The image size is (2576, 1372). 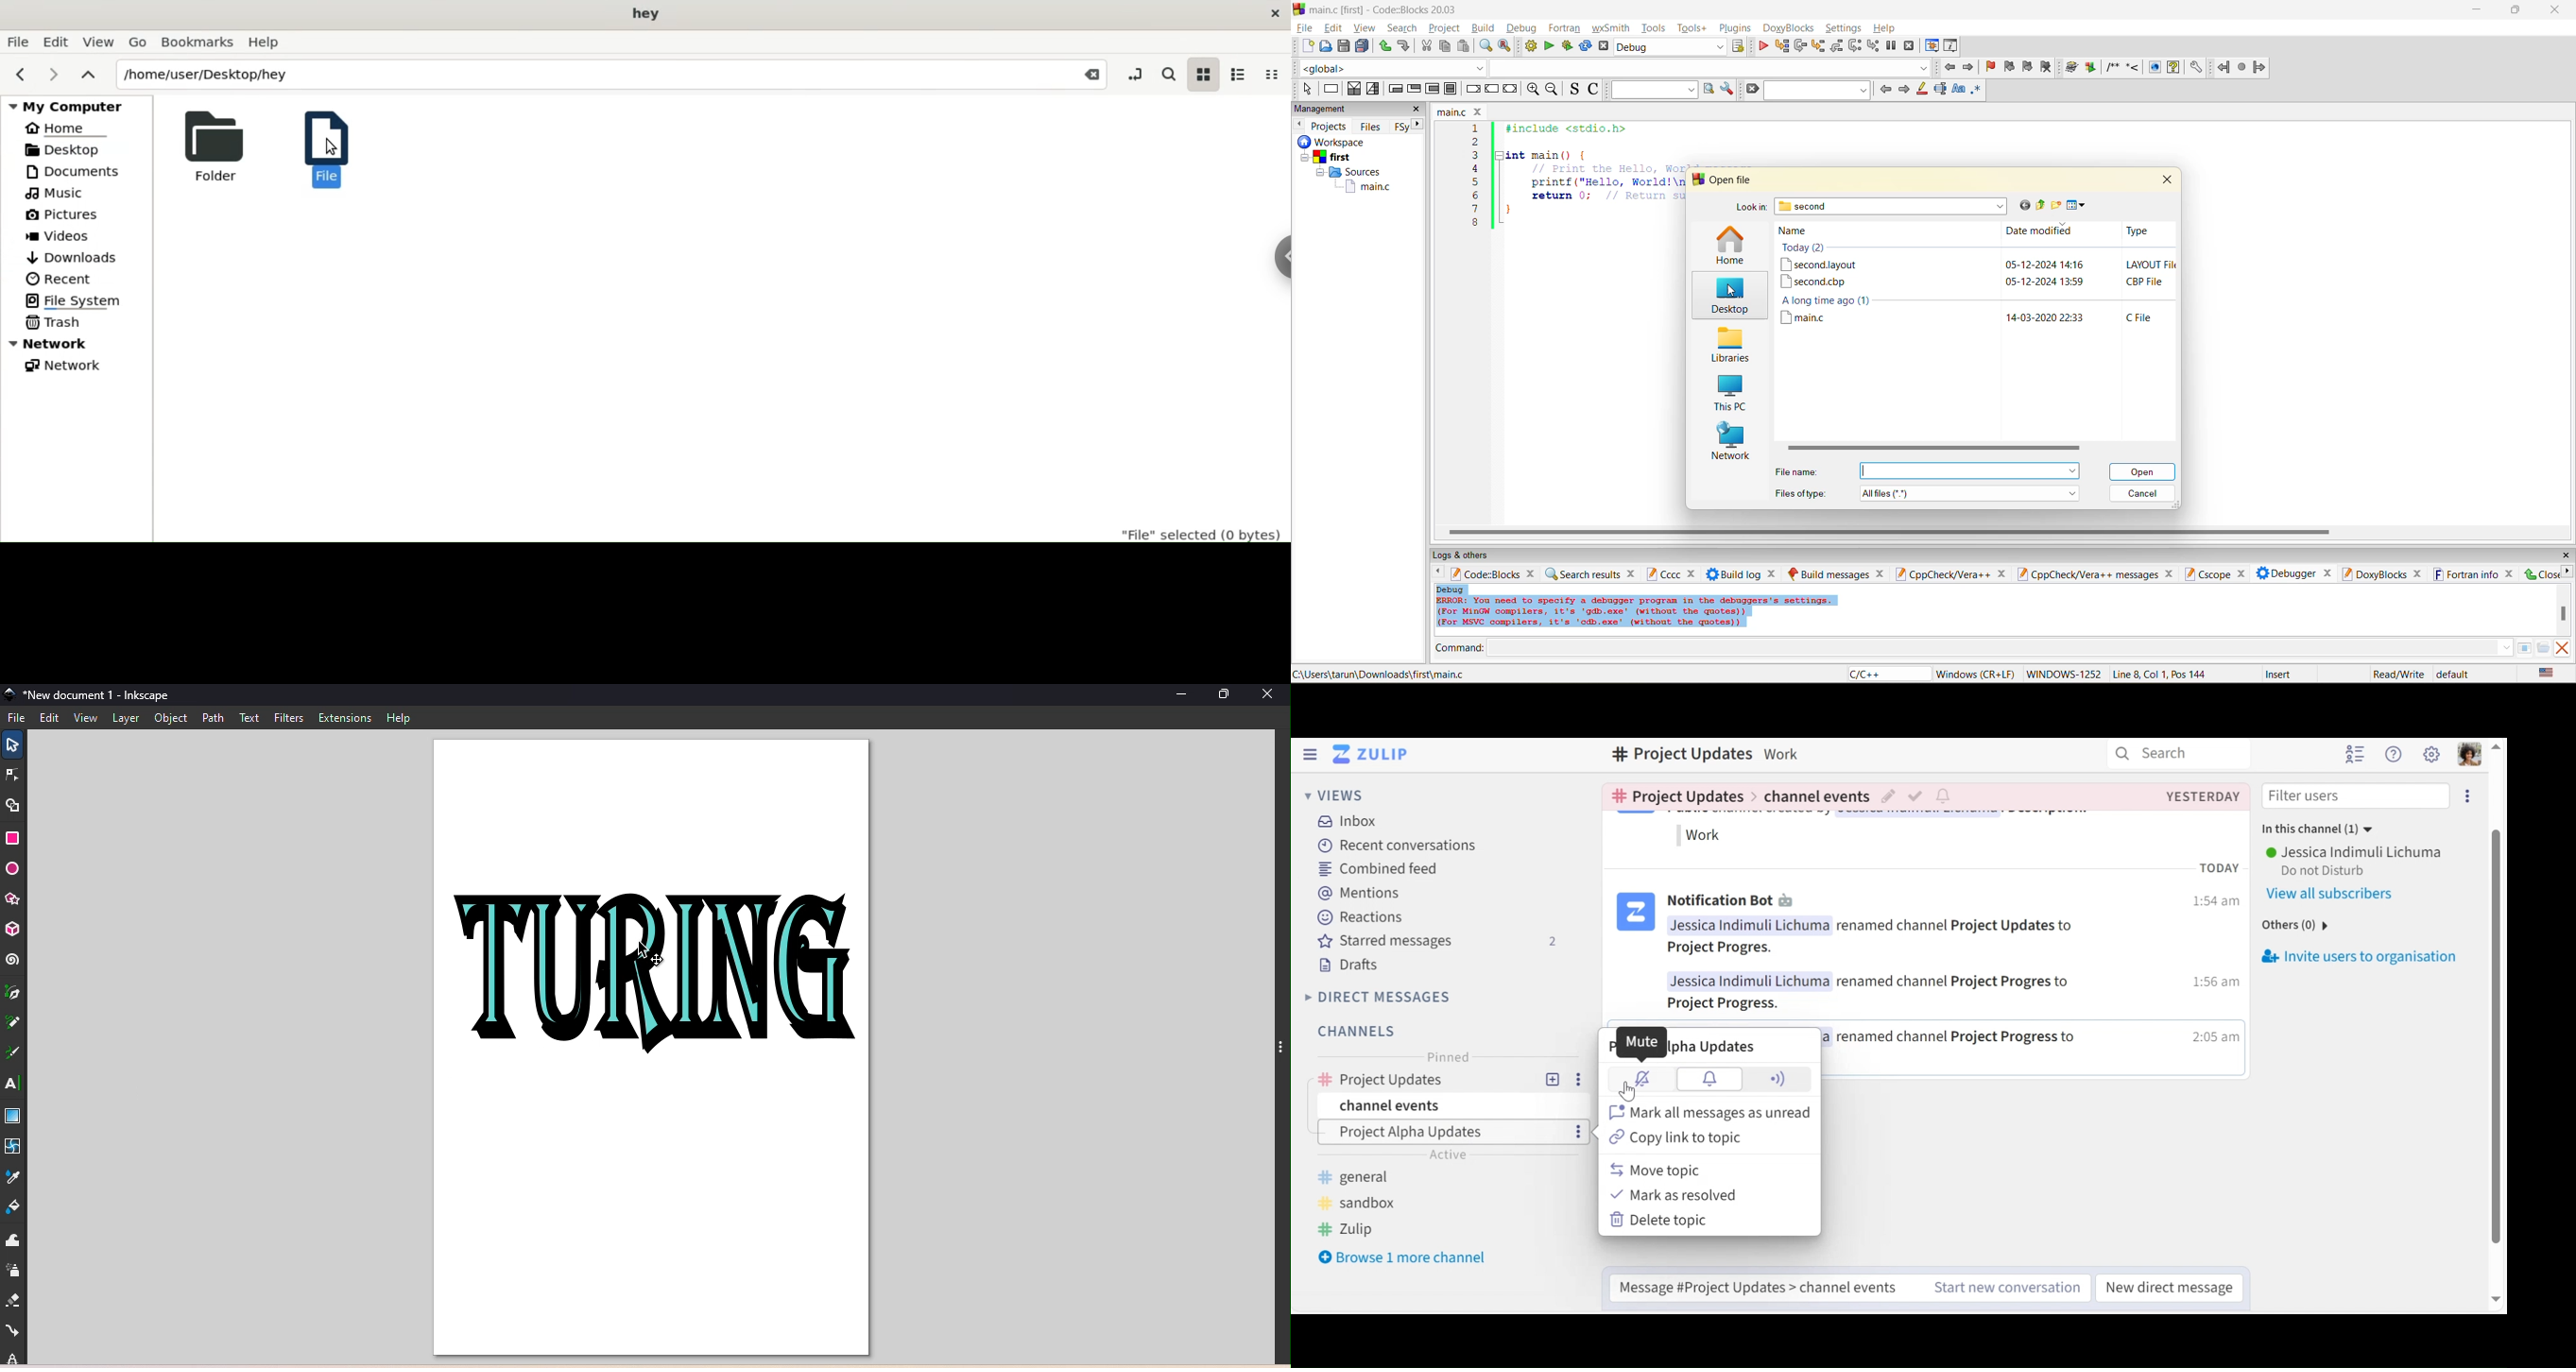 I want to click on Created, so click(x=2202, y=797).